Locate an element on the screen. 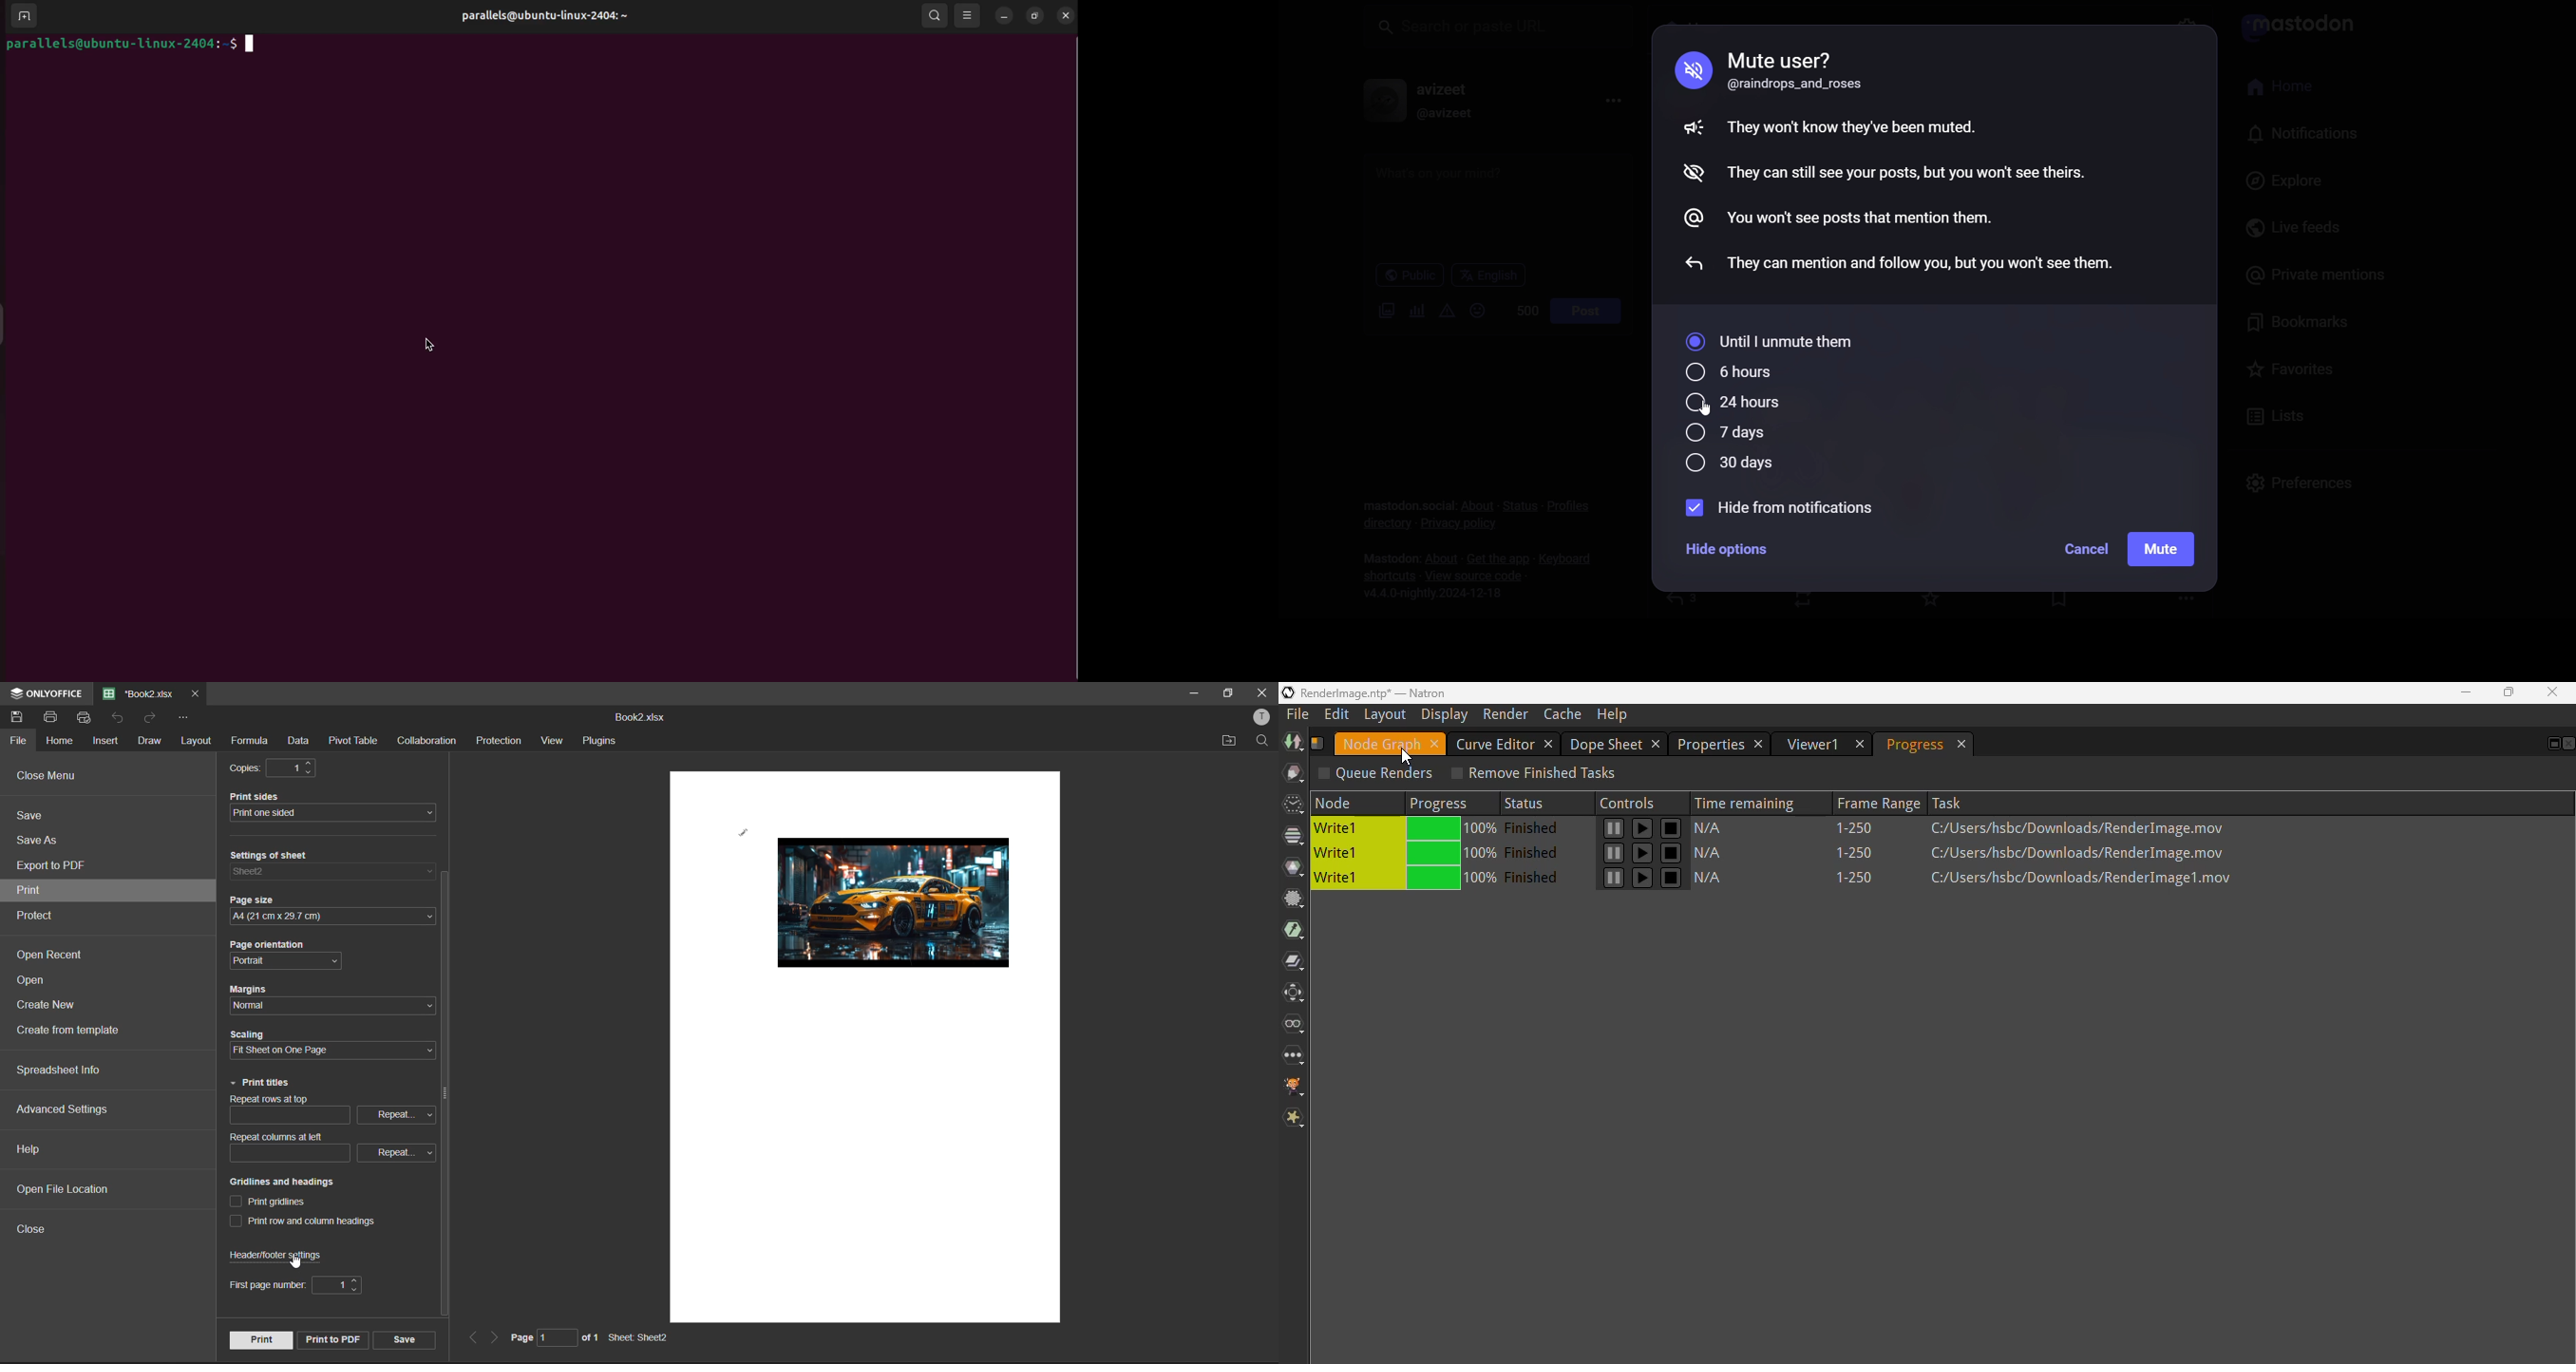  Mute guidelines is located at coordinates (1902, 160).